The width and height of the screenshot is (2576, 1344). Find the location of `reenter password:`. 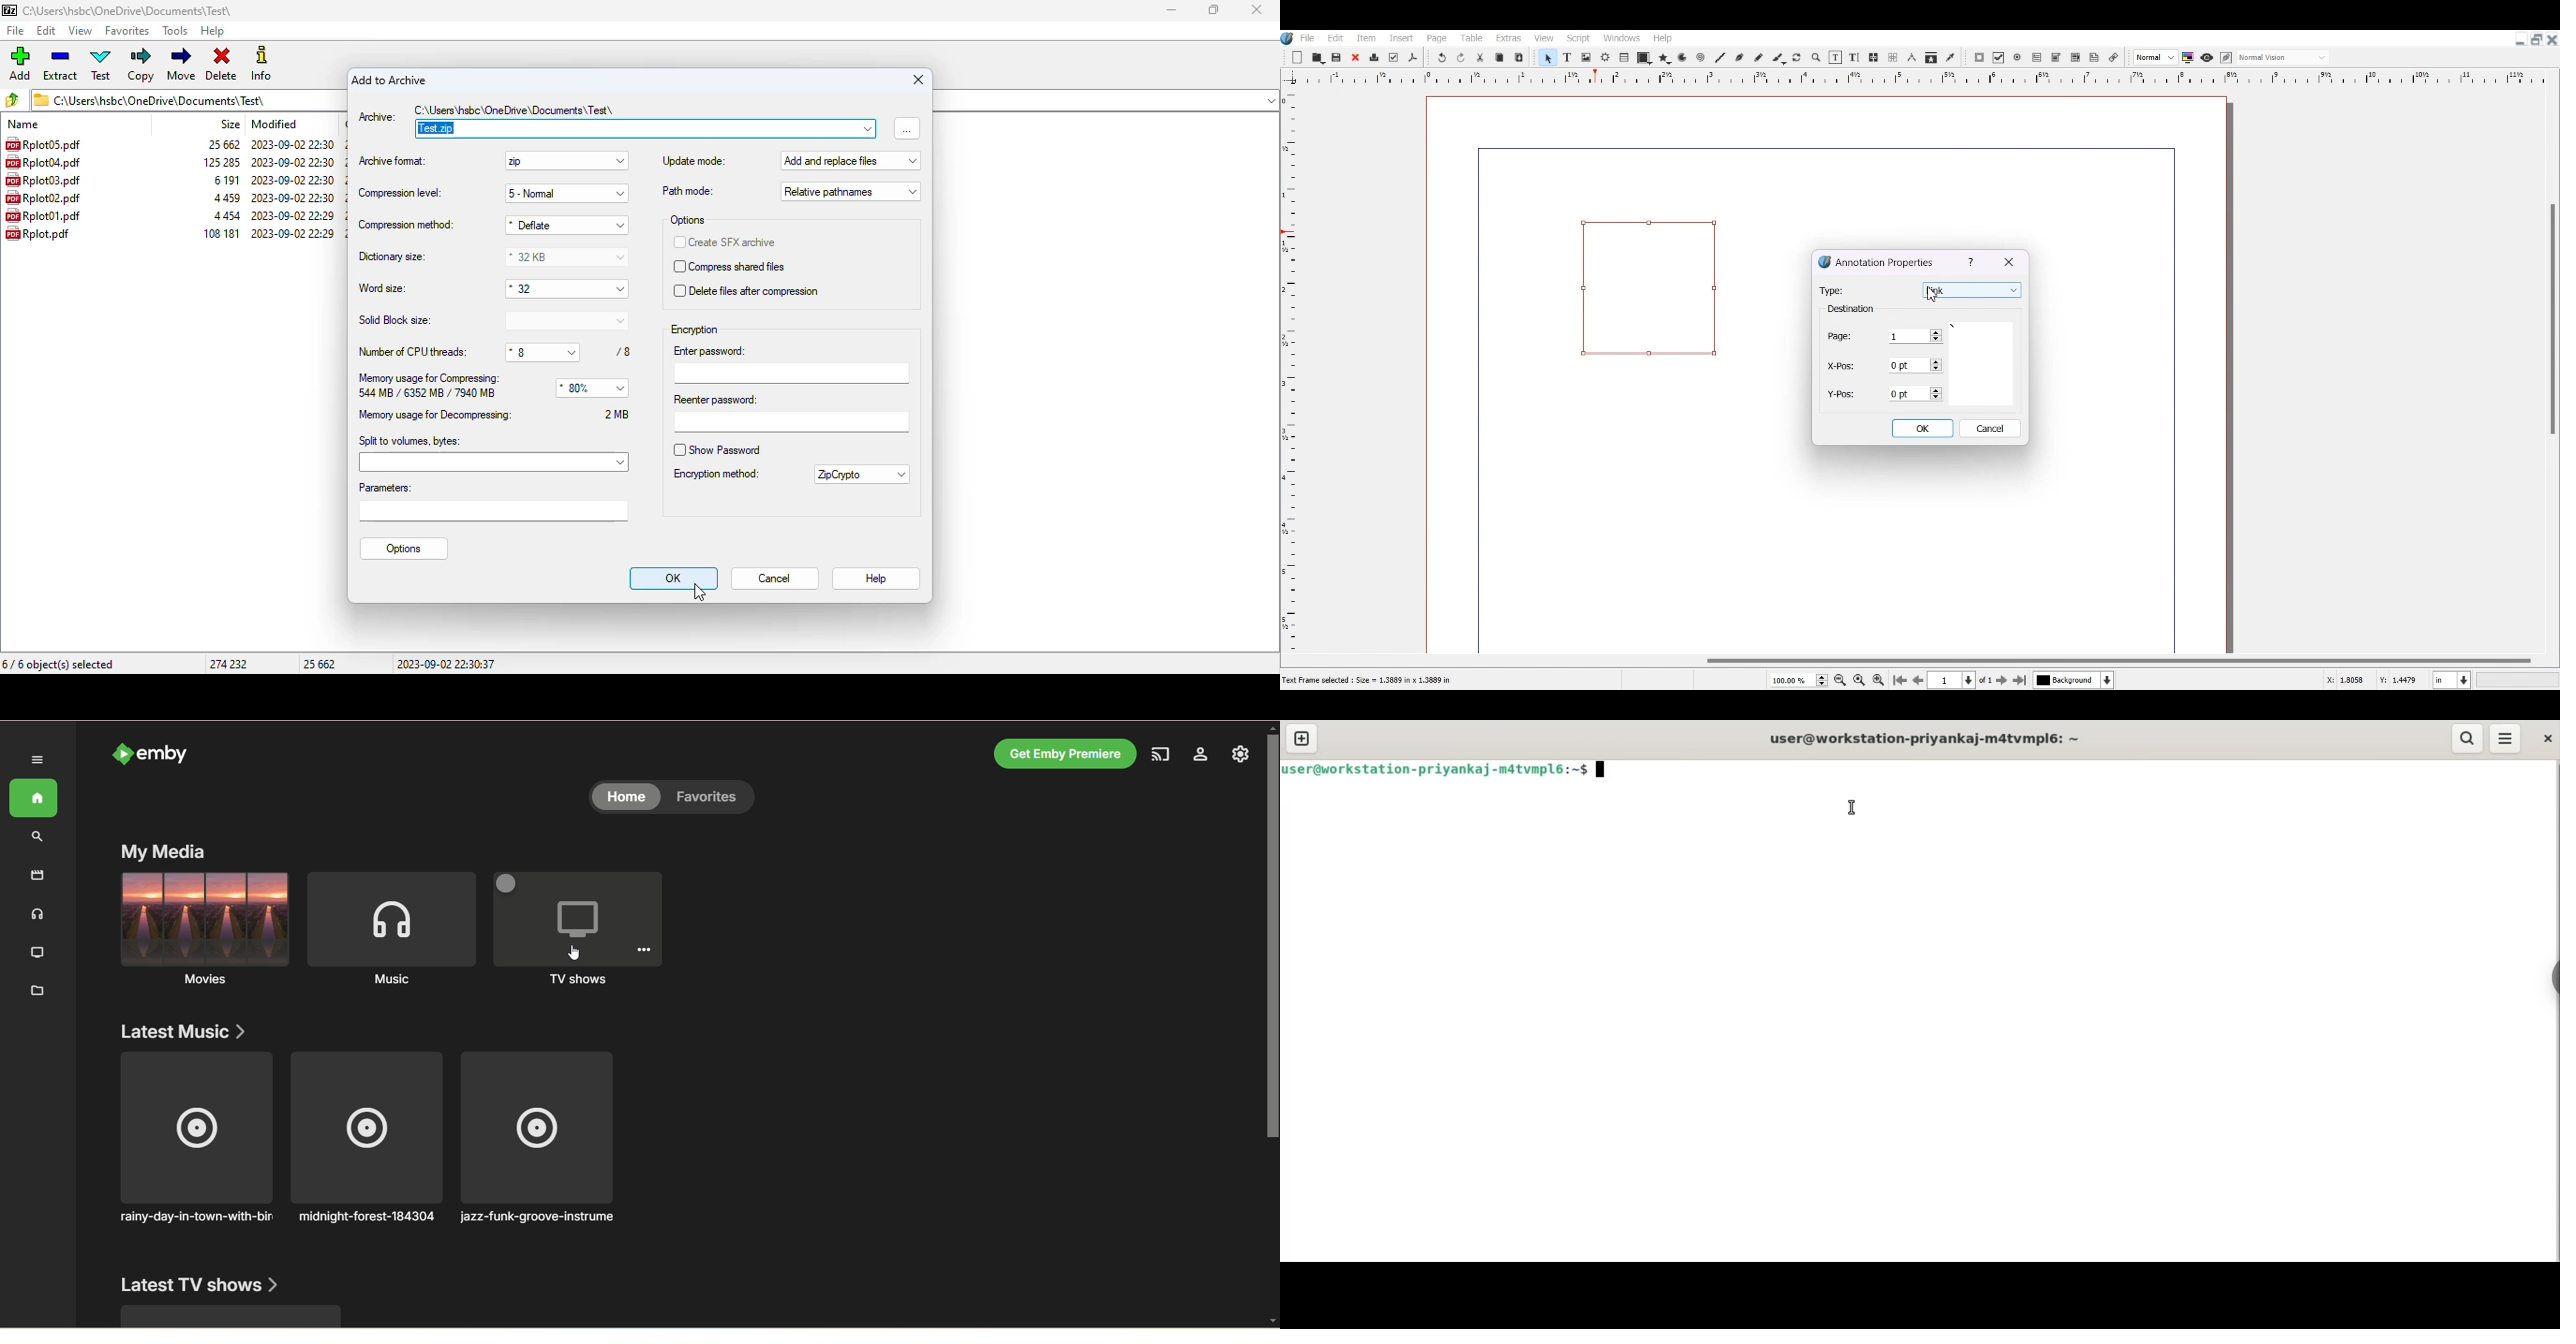

reenter password: is located at coordinates (791, 413).